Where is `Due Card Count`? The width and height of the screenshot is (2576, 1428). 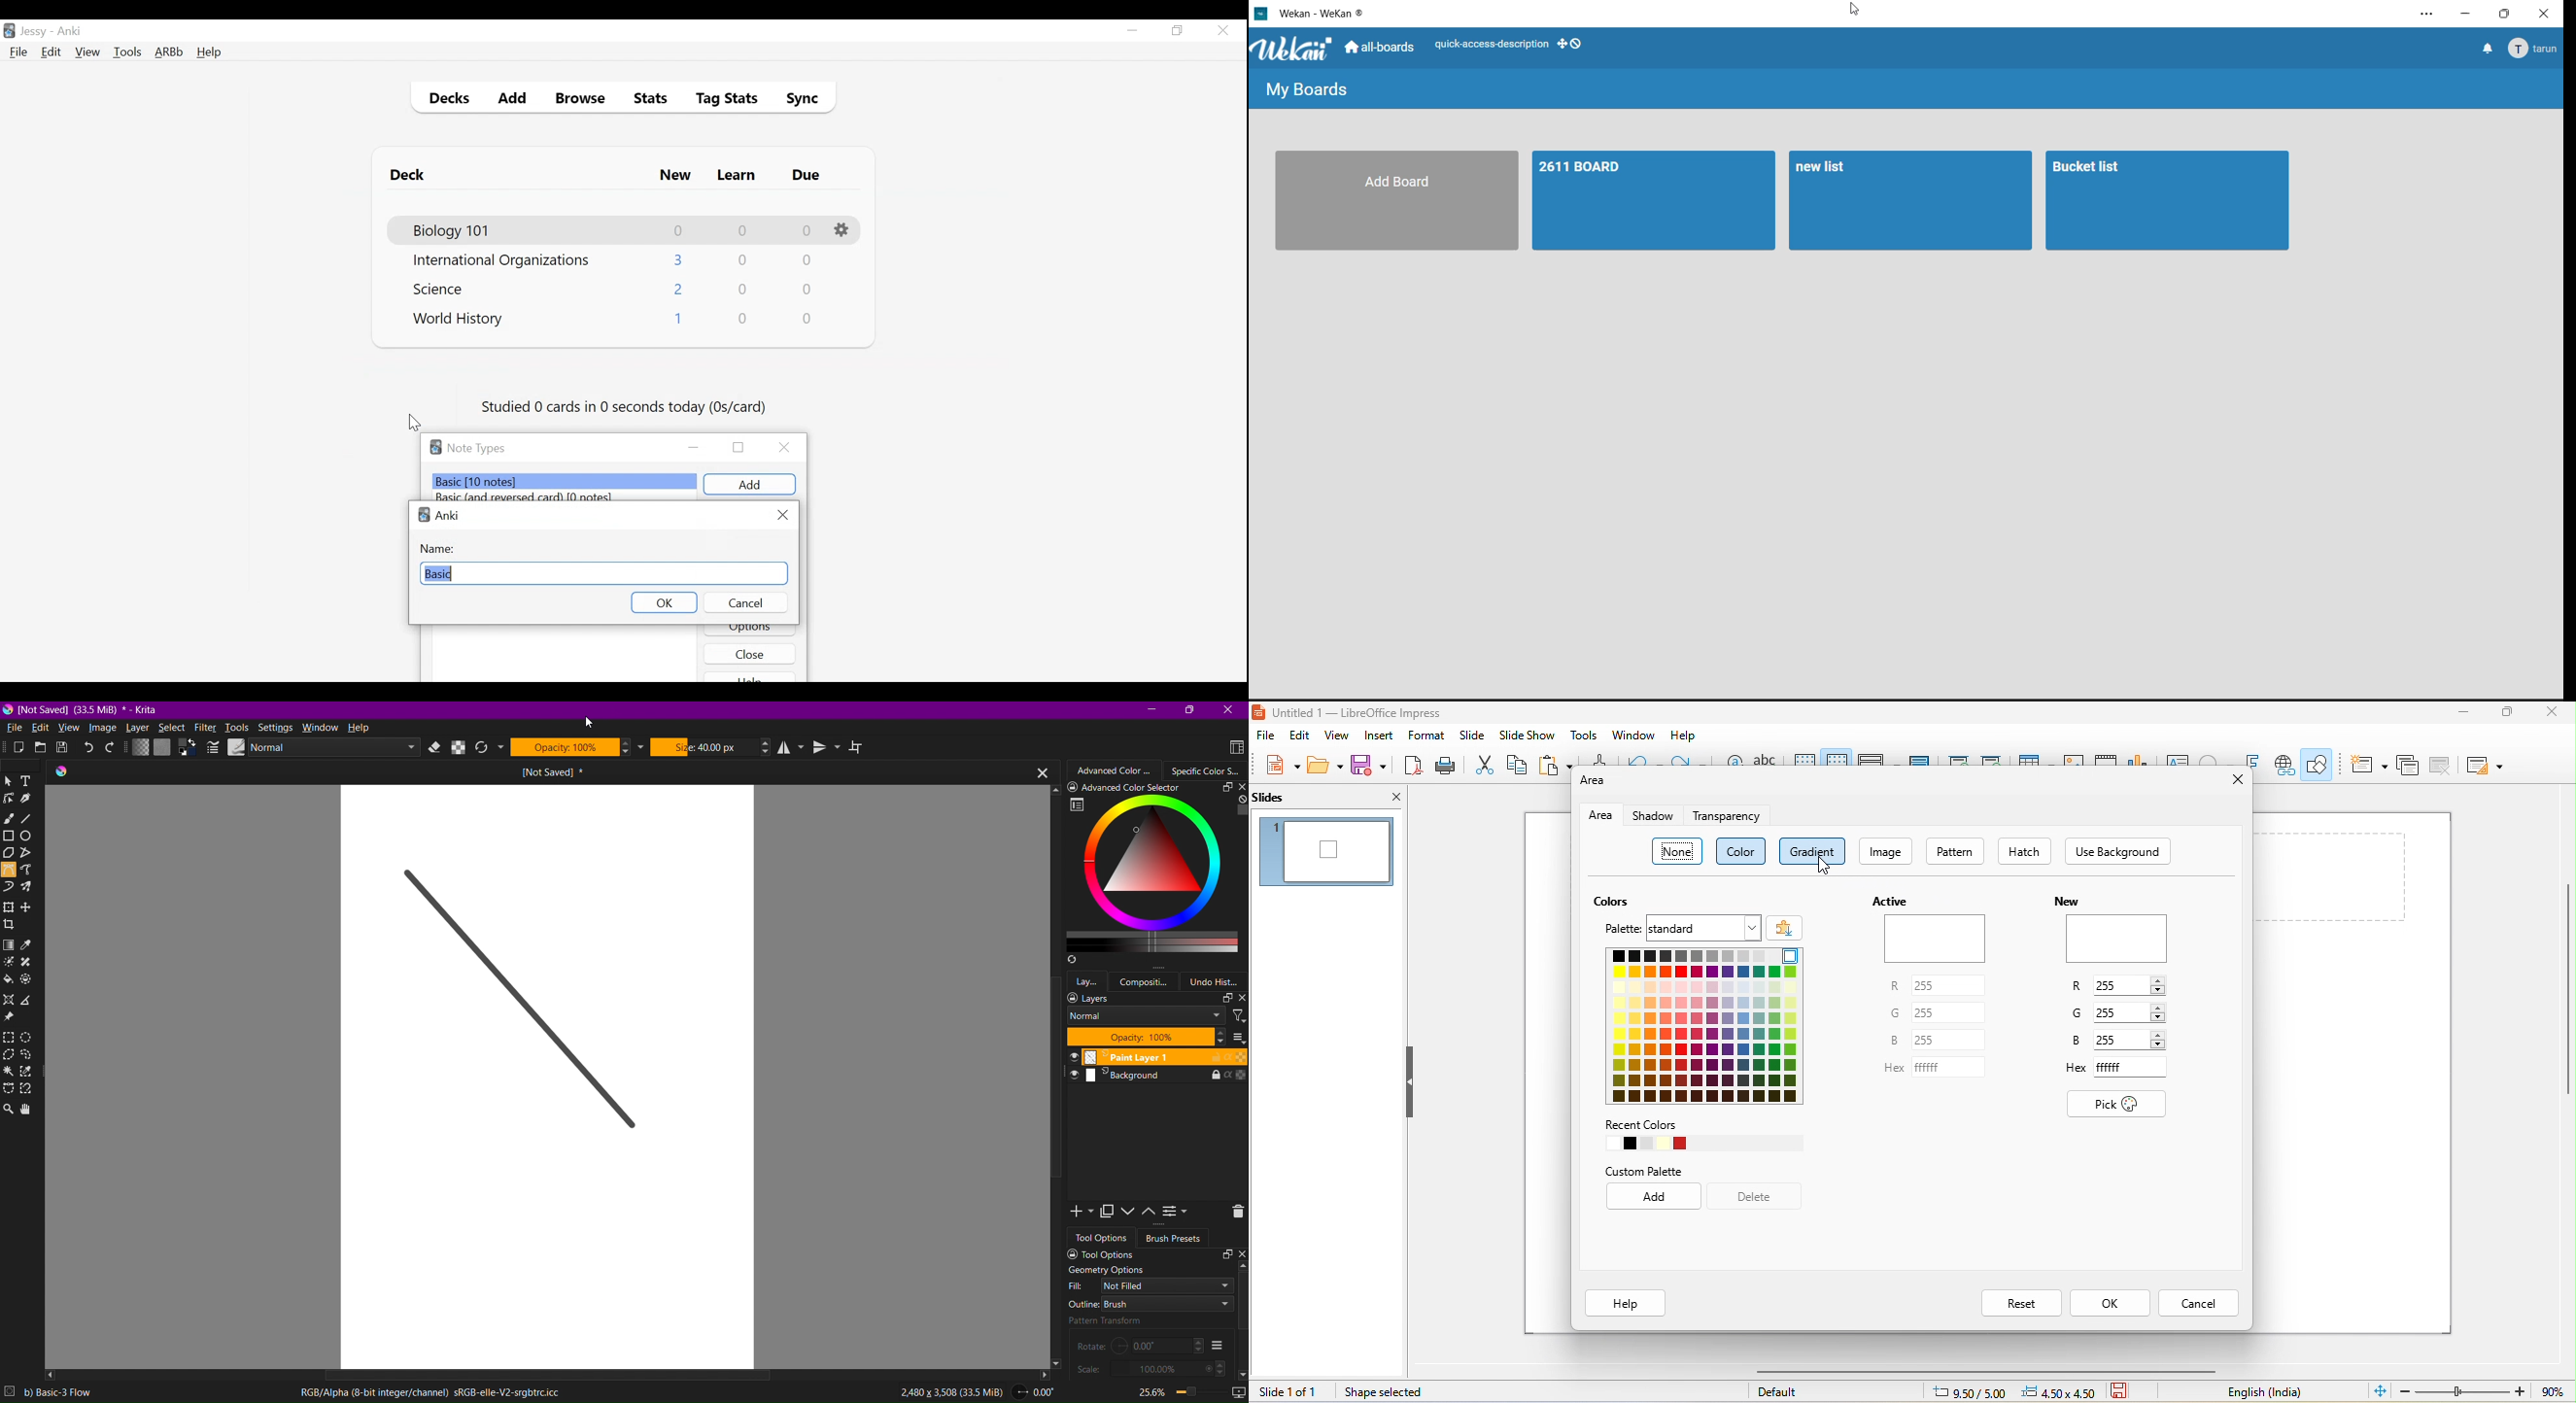 Due Card Count is located at coordinates (806, 262).